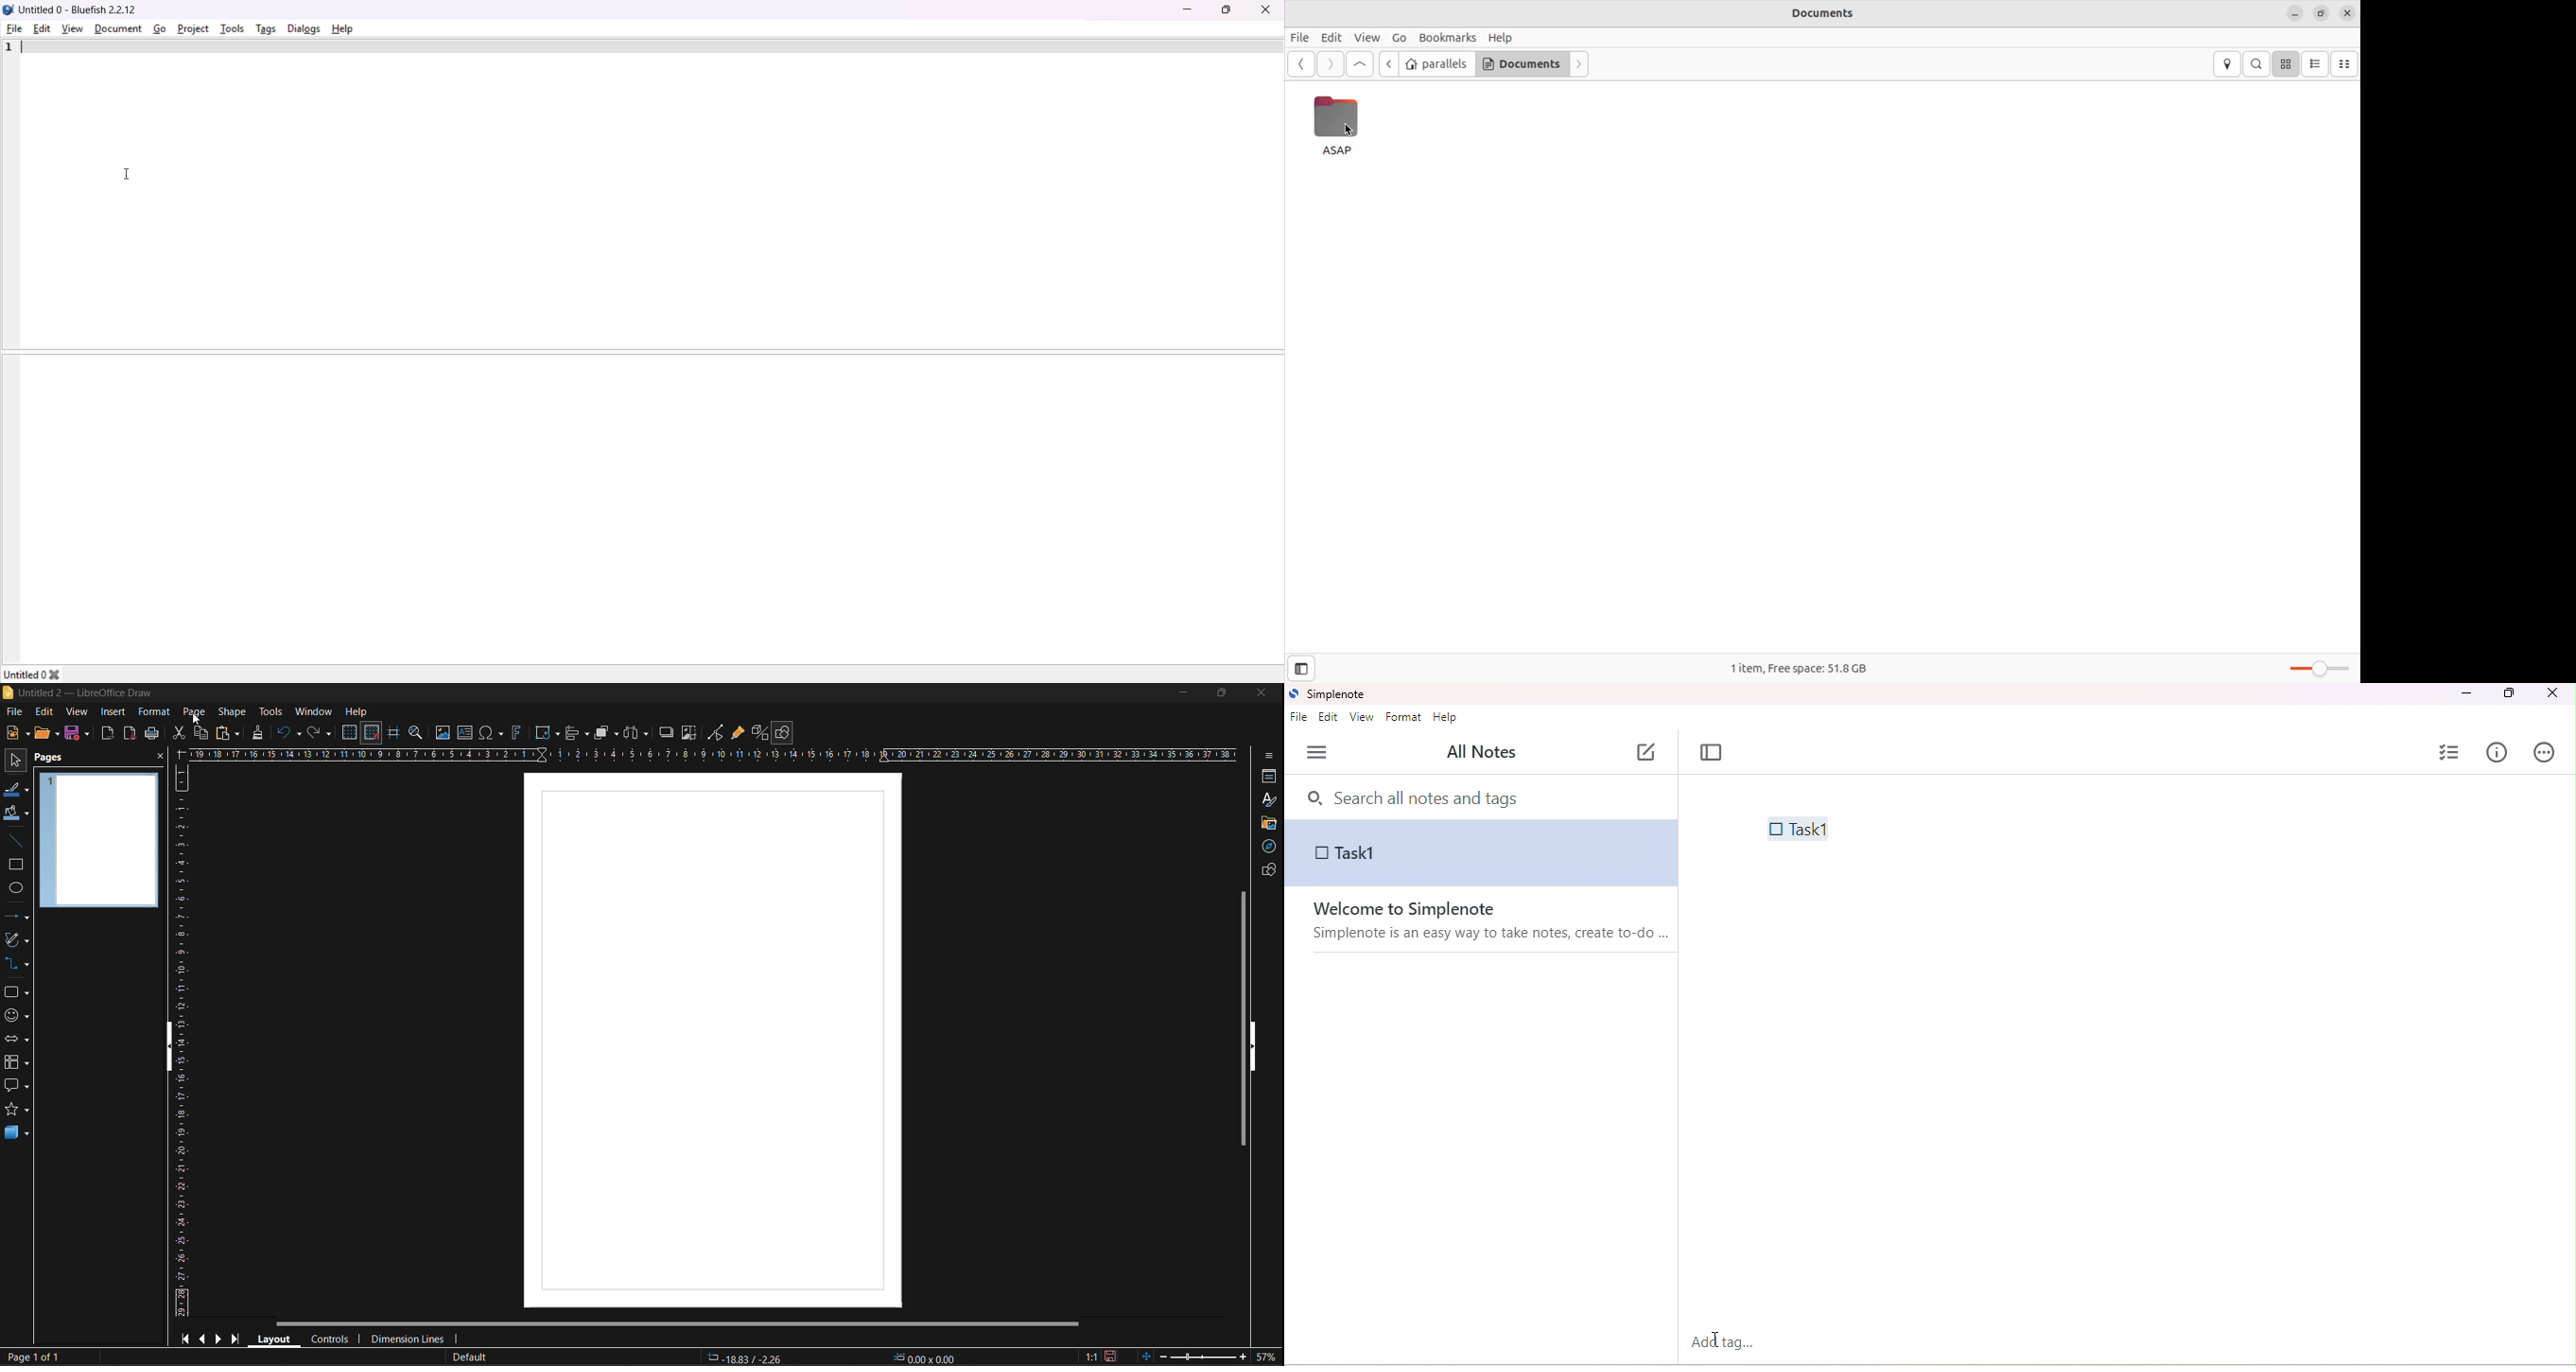  I want to click on layout, so click(276, 1339).